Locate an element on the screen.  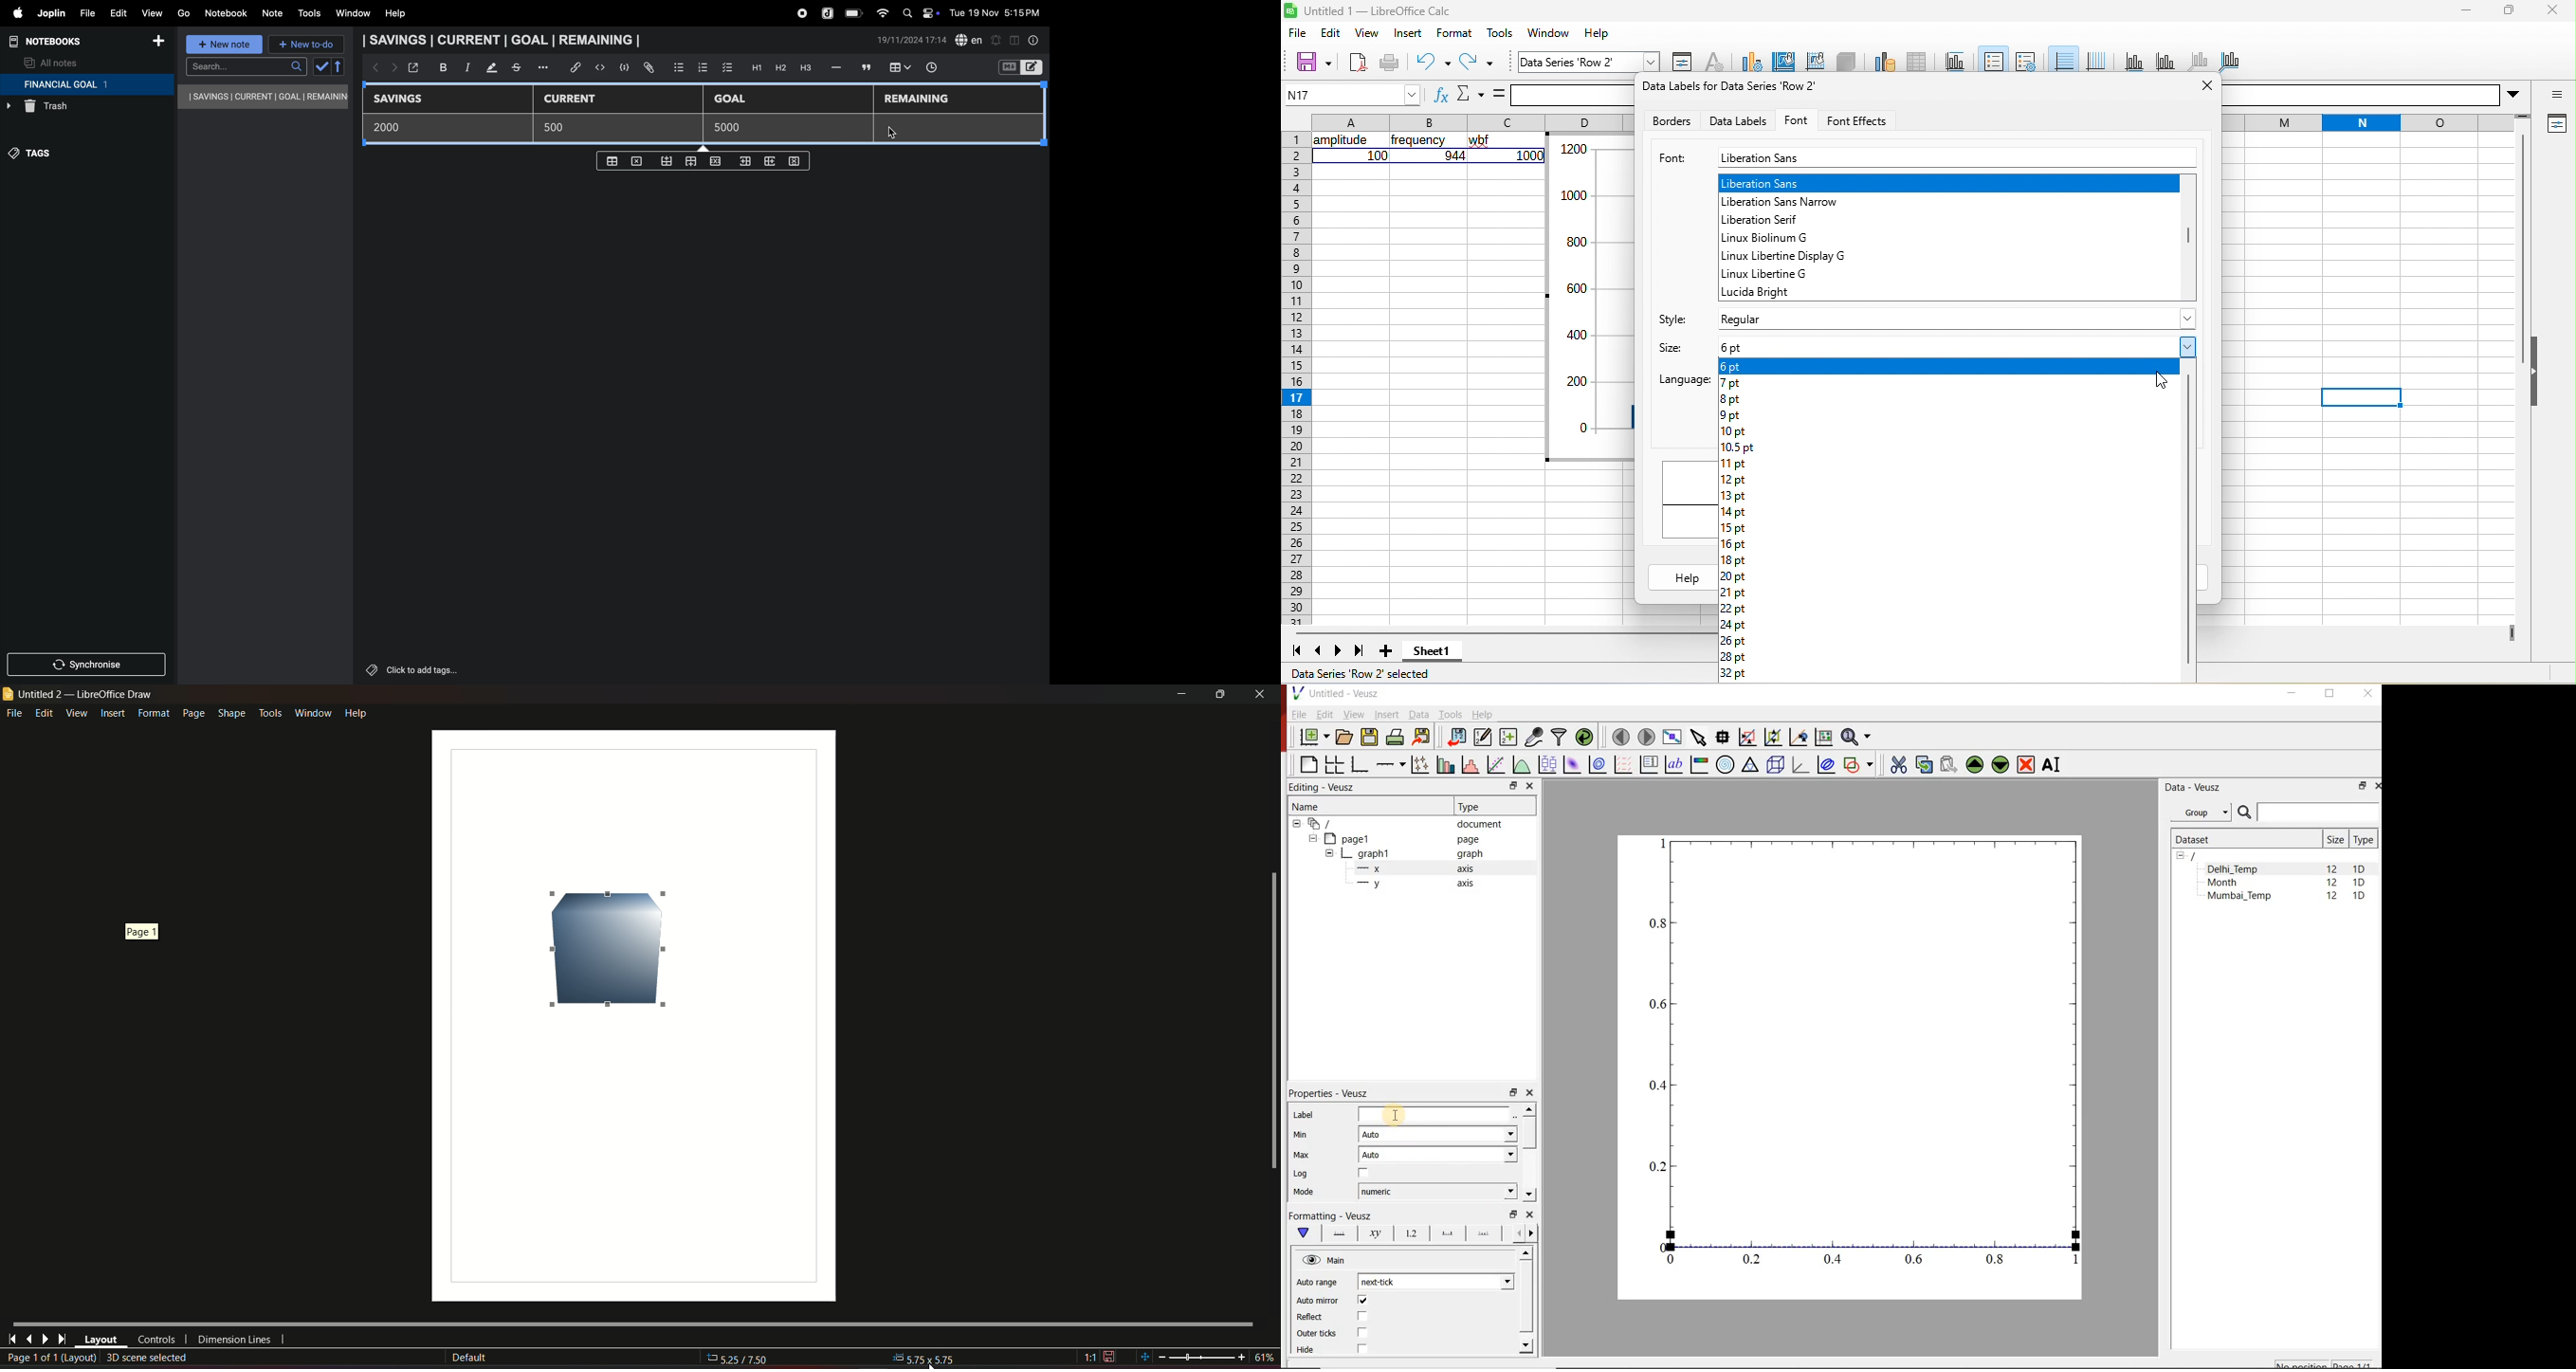
polar graph is located at coordinates (1726, 766).